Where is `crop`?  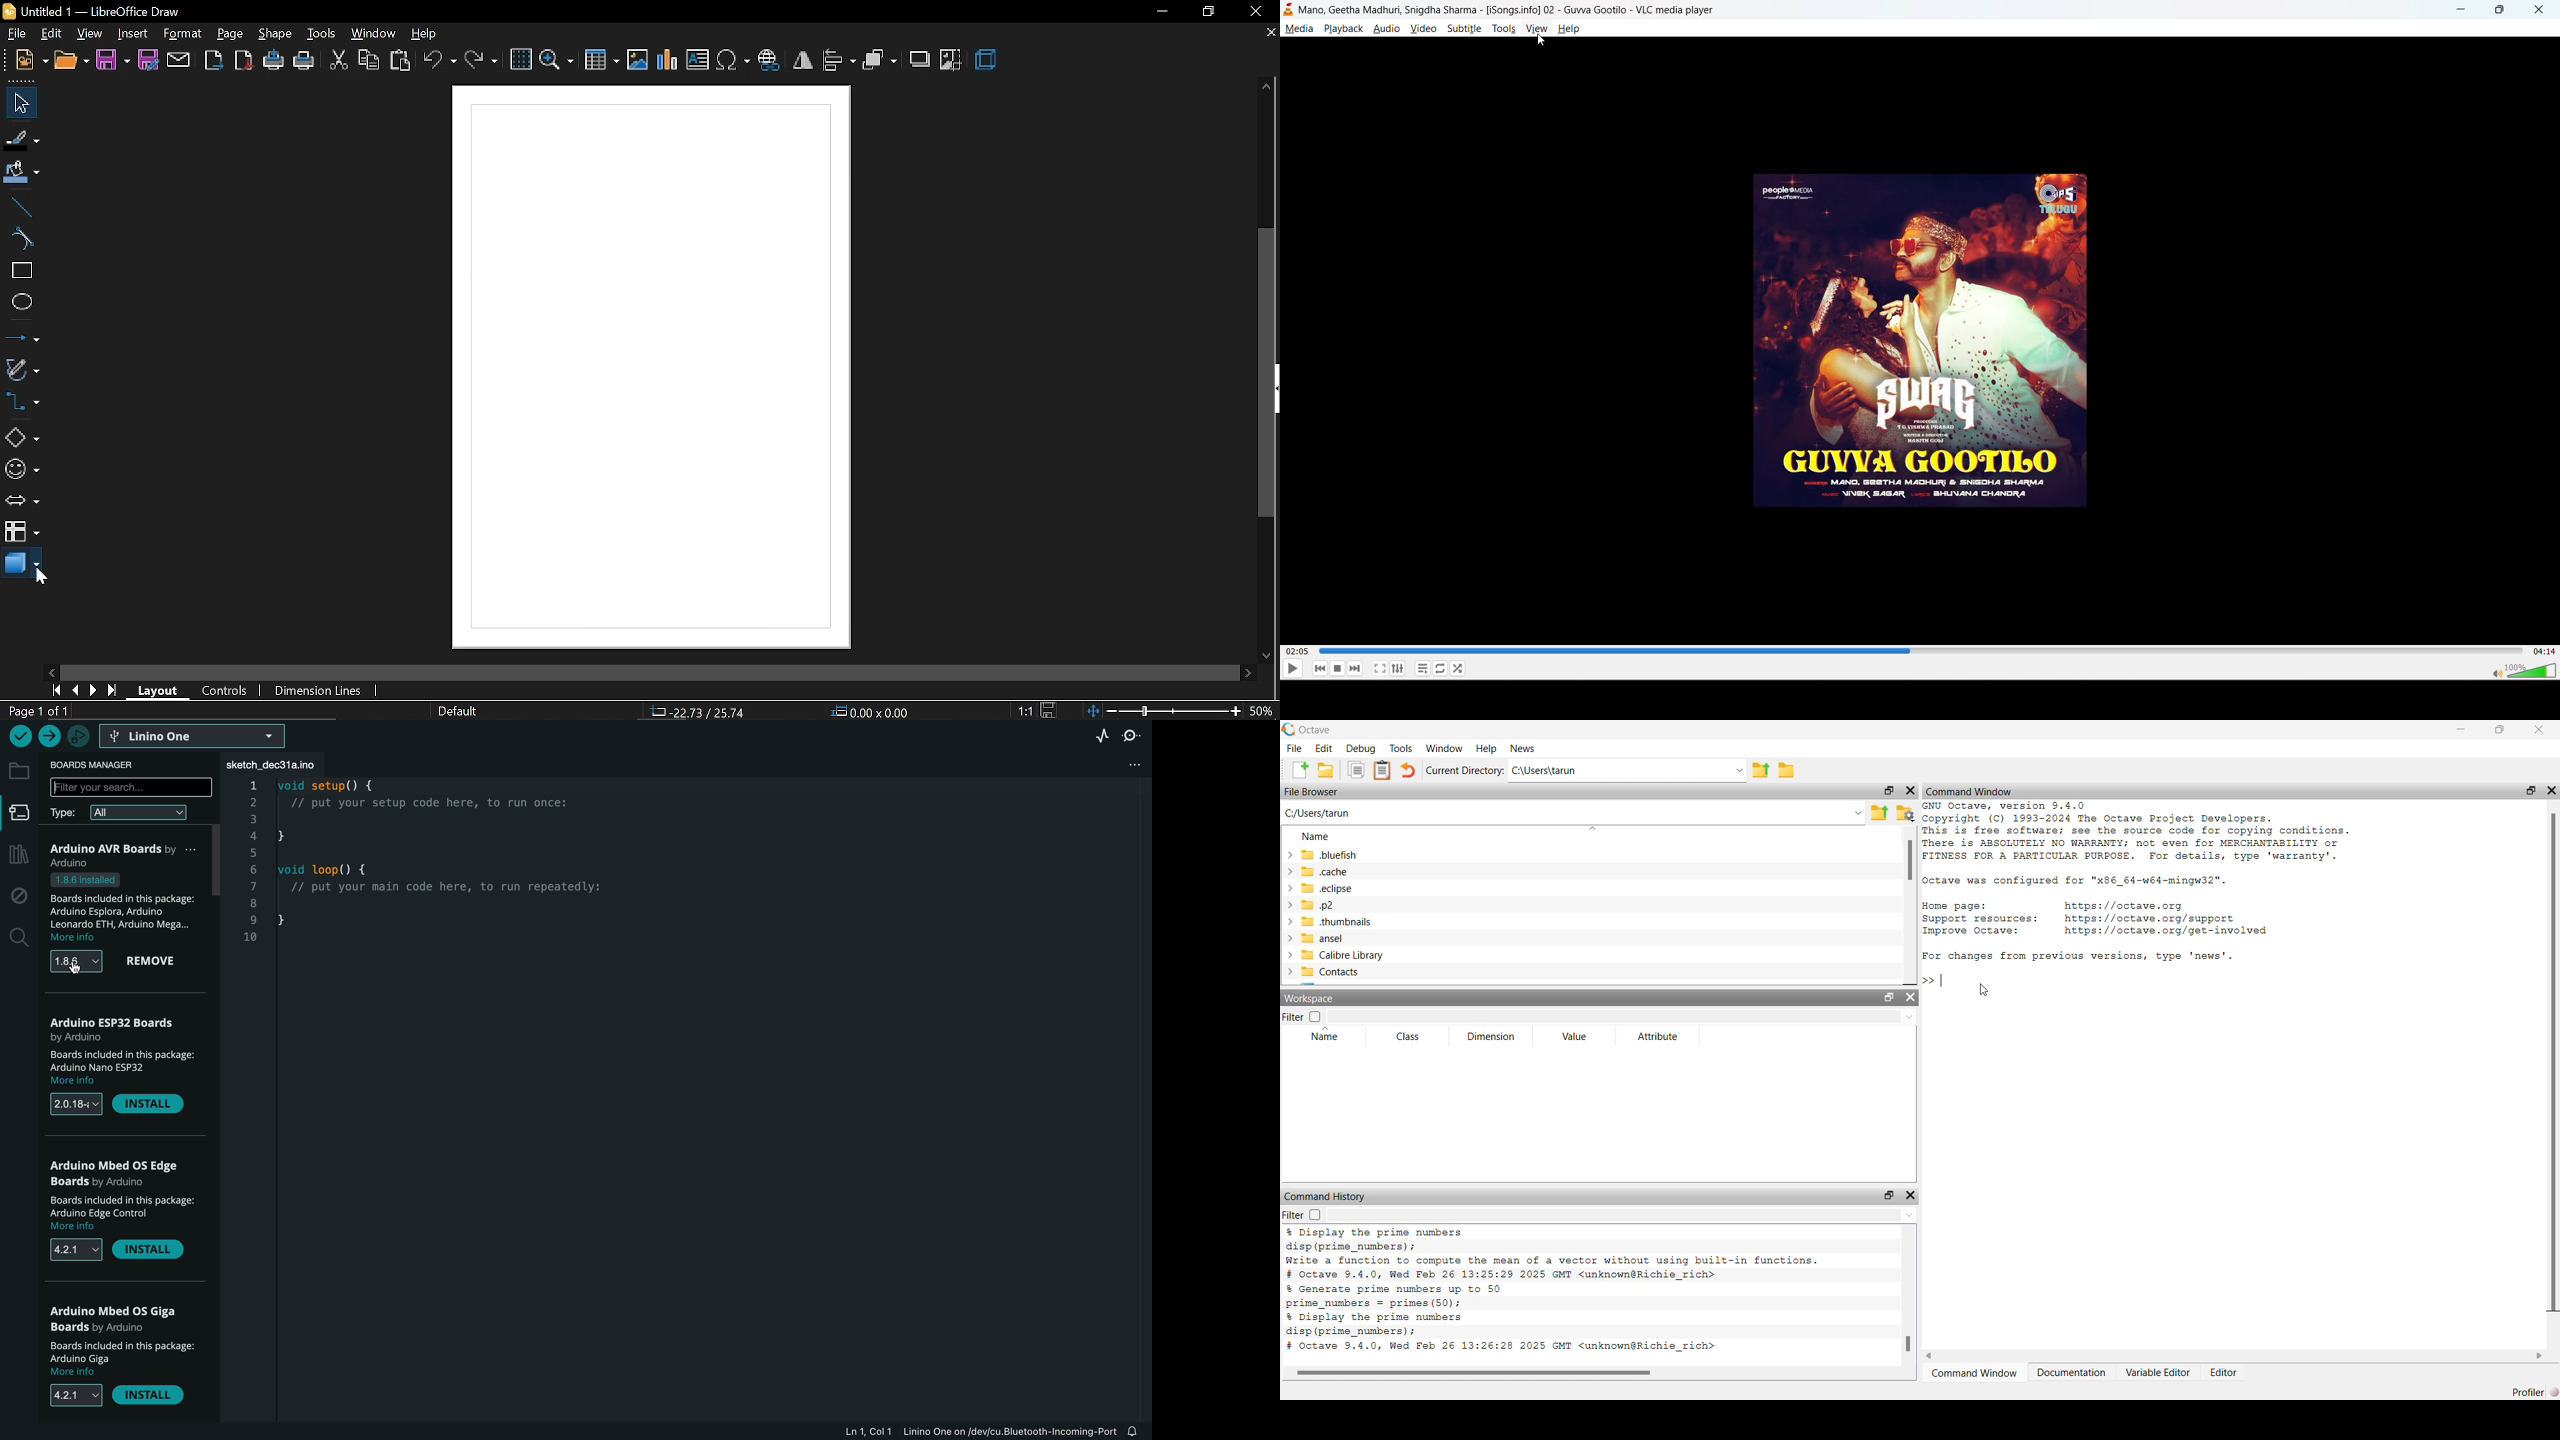
crop is located at coordinates (950, 59).